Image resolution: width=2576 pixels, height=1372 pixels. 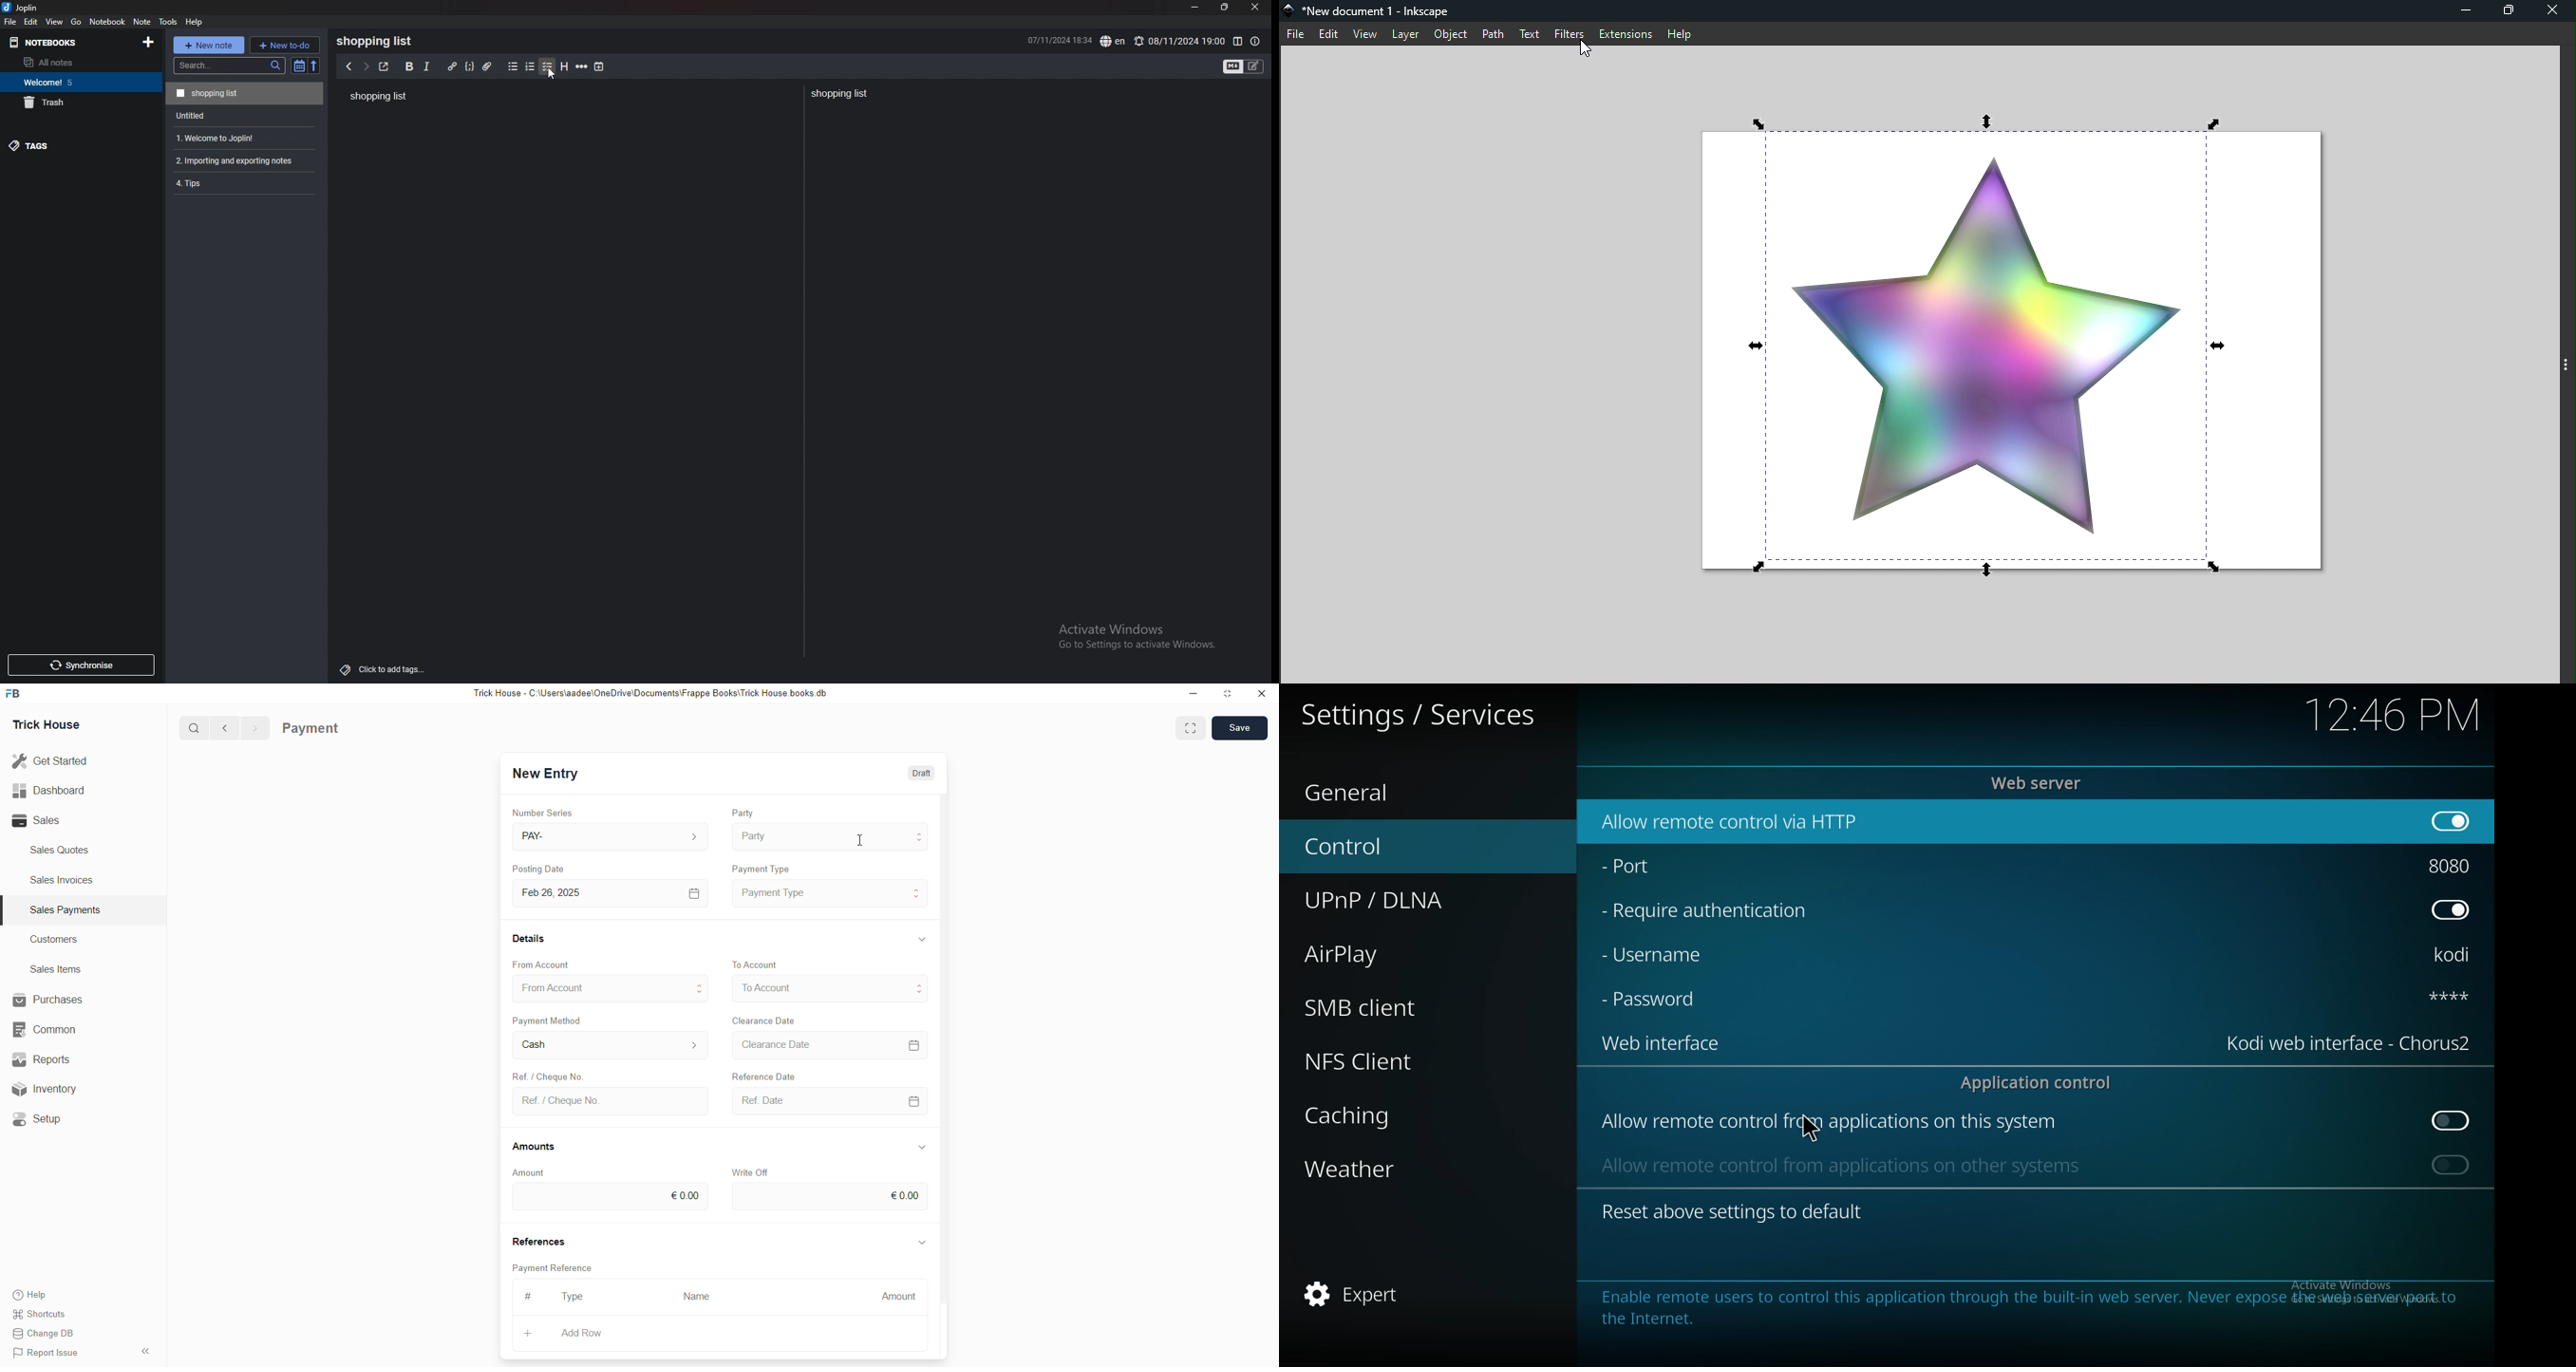 What do you see at coordinates (2451, 1164) in the screenshot?
I see `on` at bounding box center [2451, 1164].